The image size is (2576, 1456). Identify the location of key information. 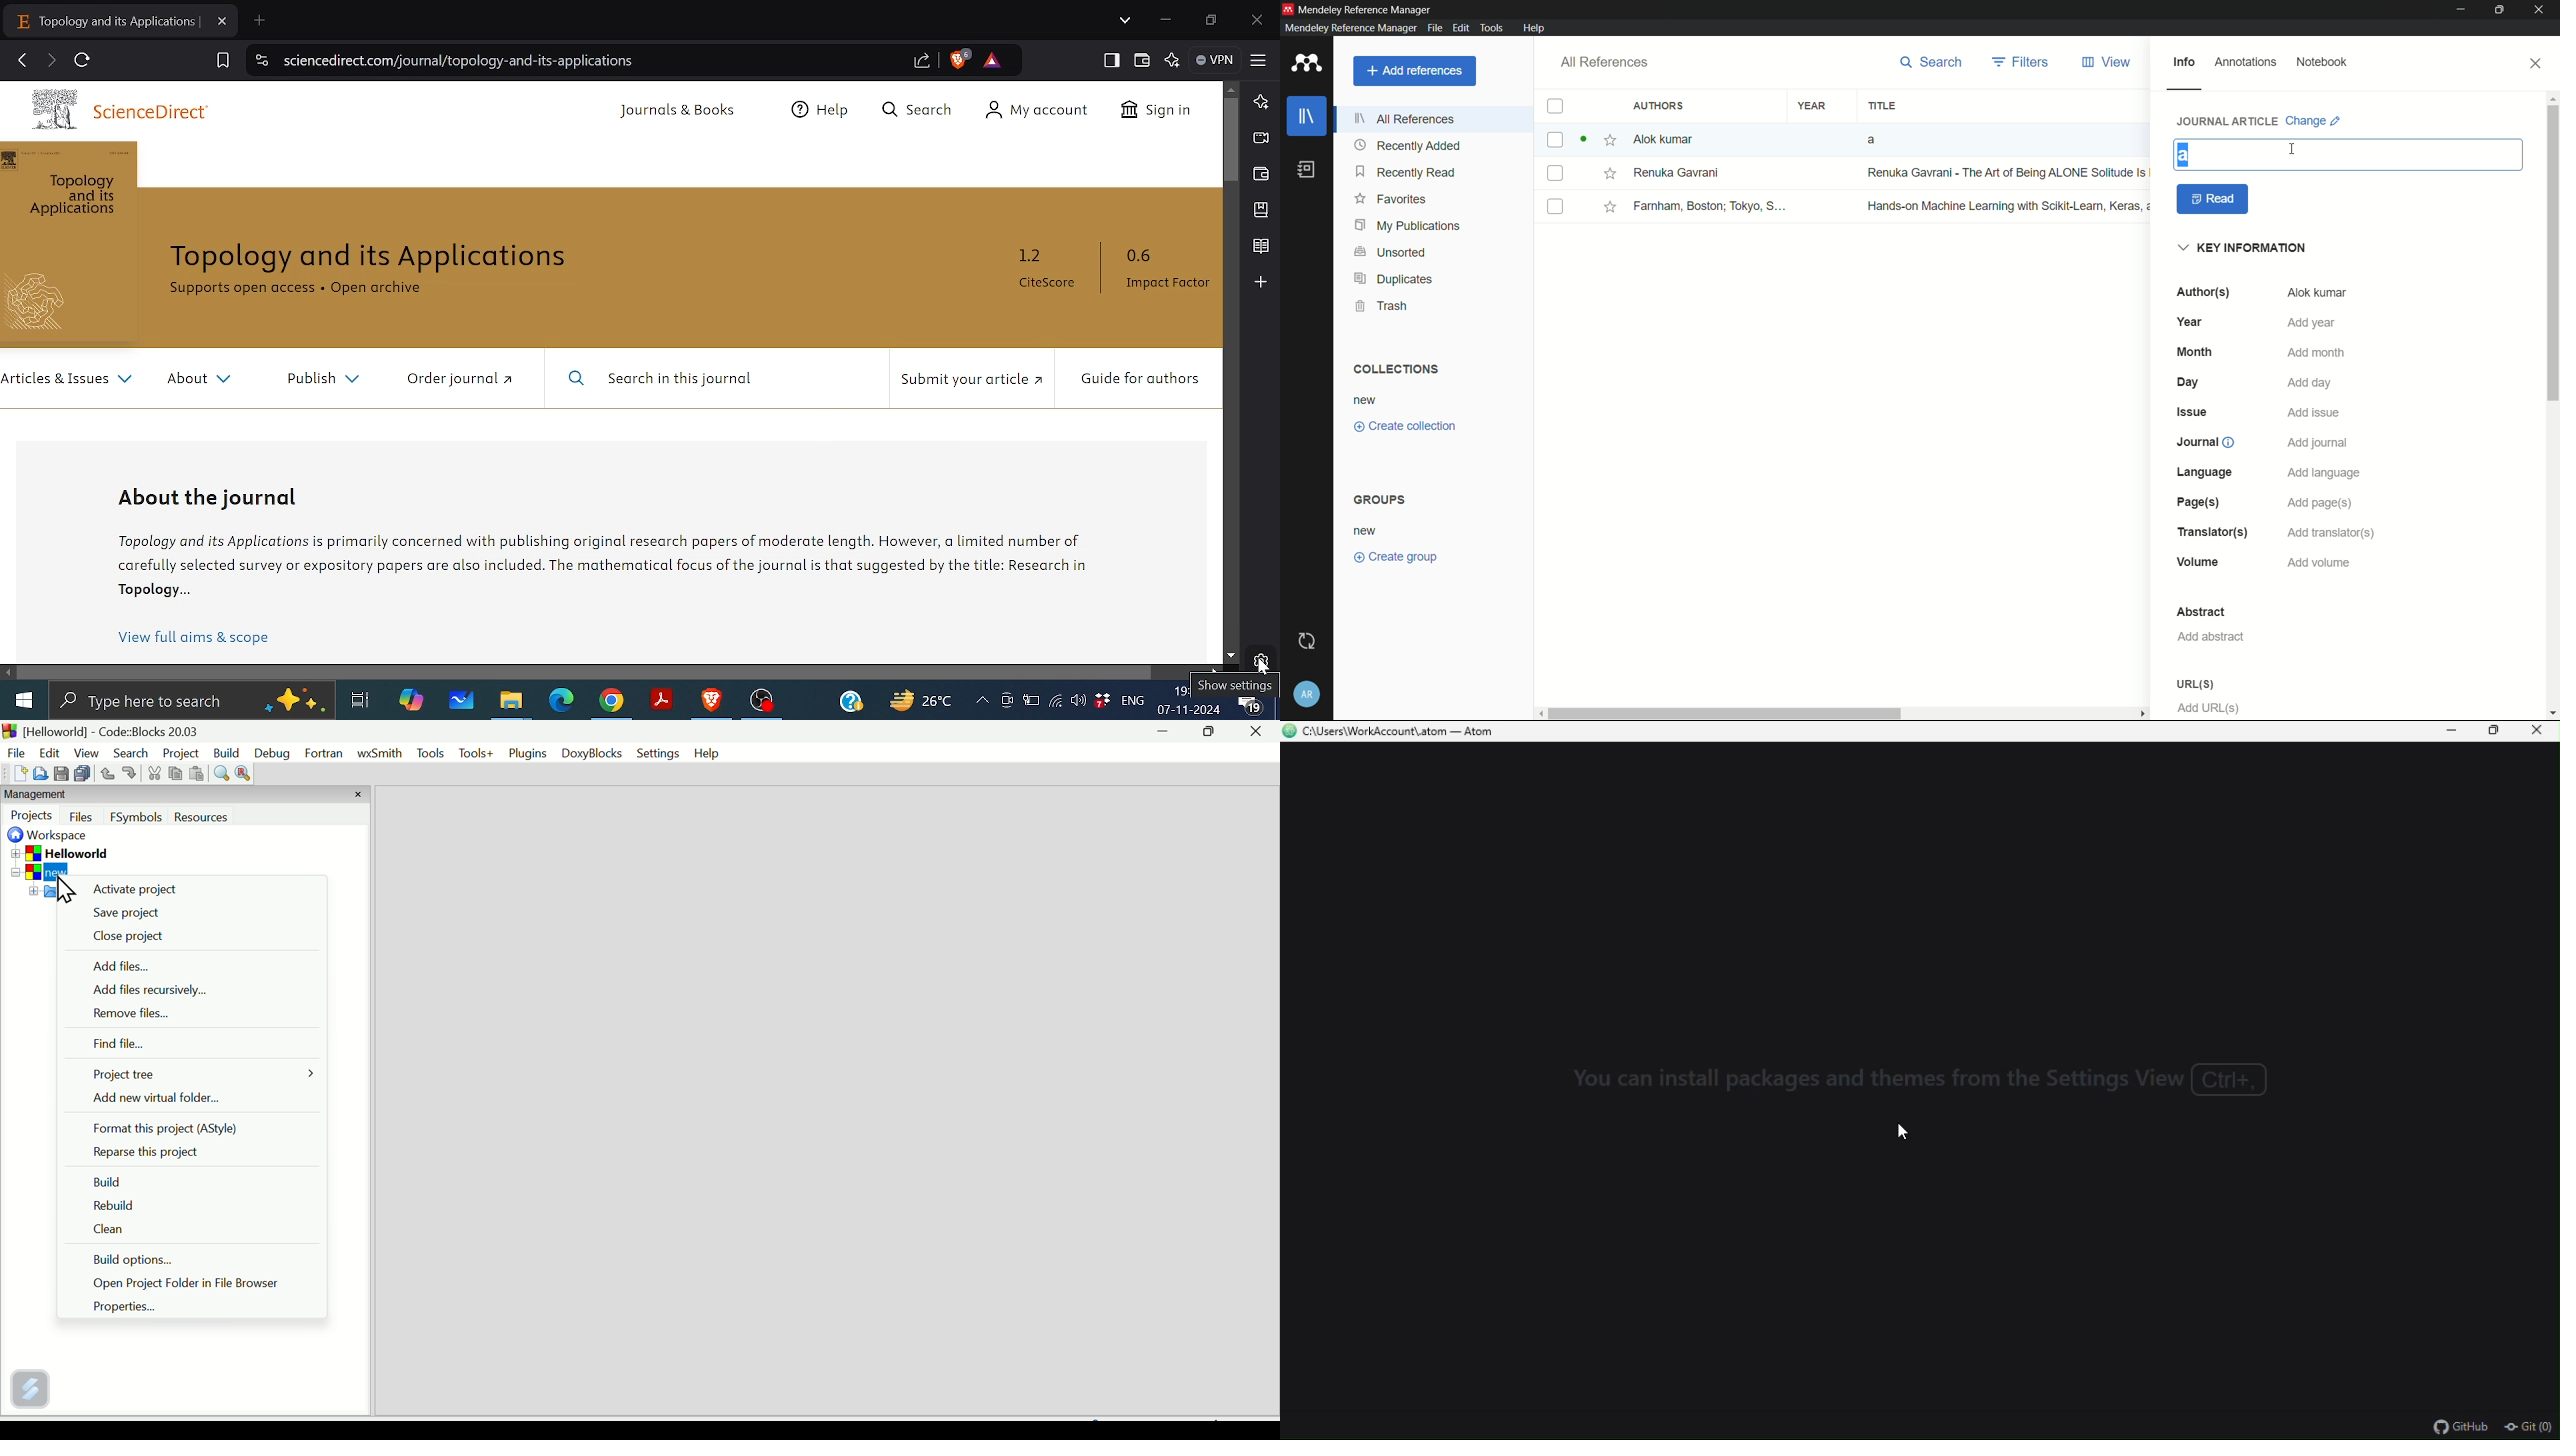
(2245, 249).